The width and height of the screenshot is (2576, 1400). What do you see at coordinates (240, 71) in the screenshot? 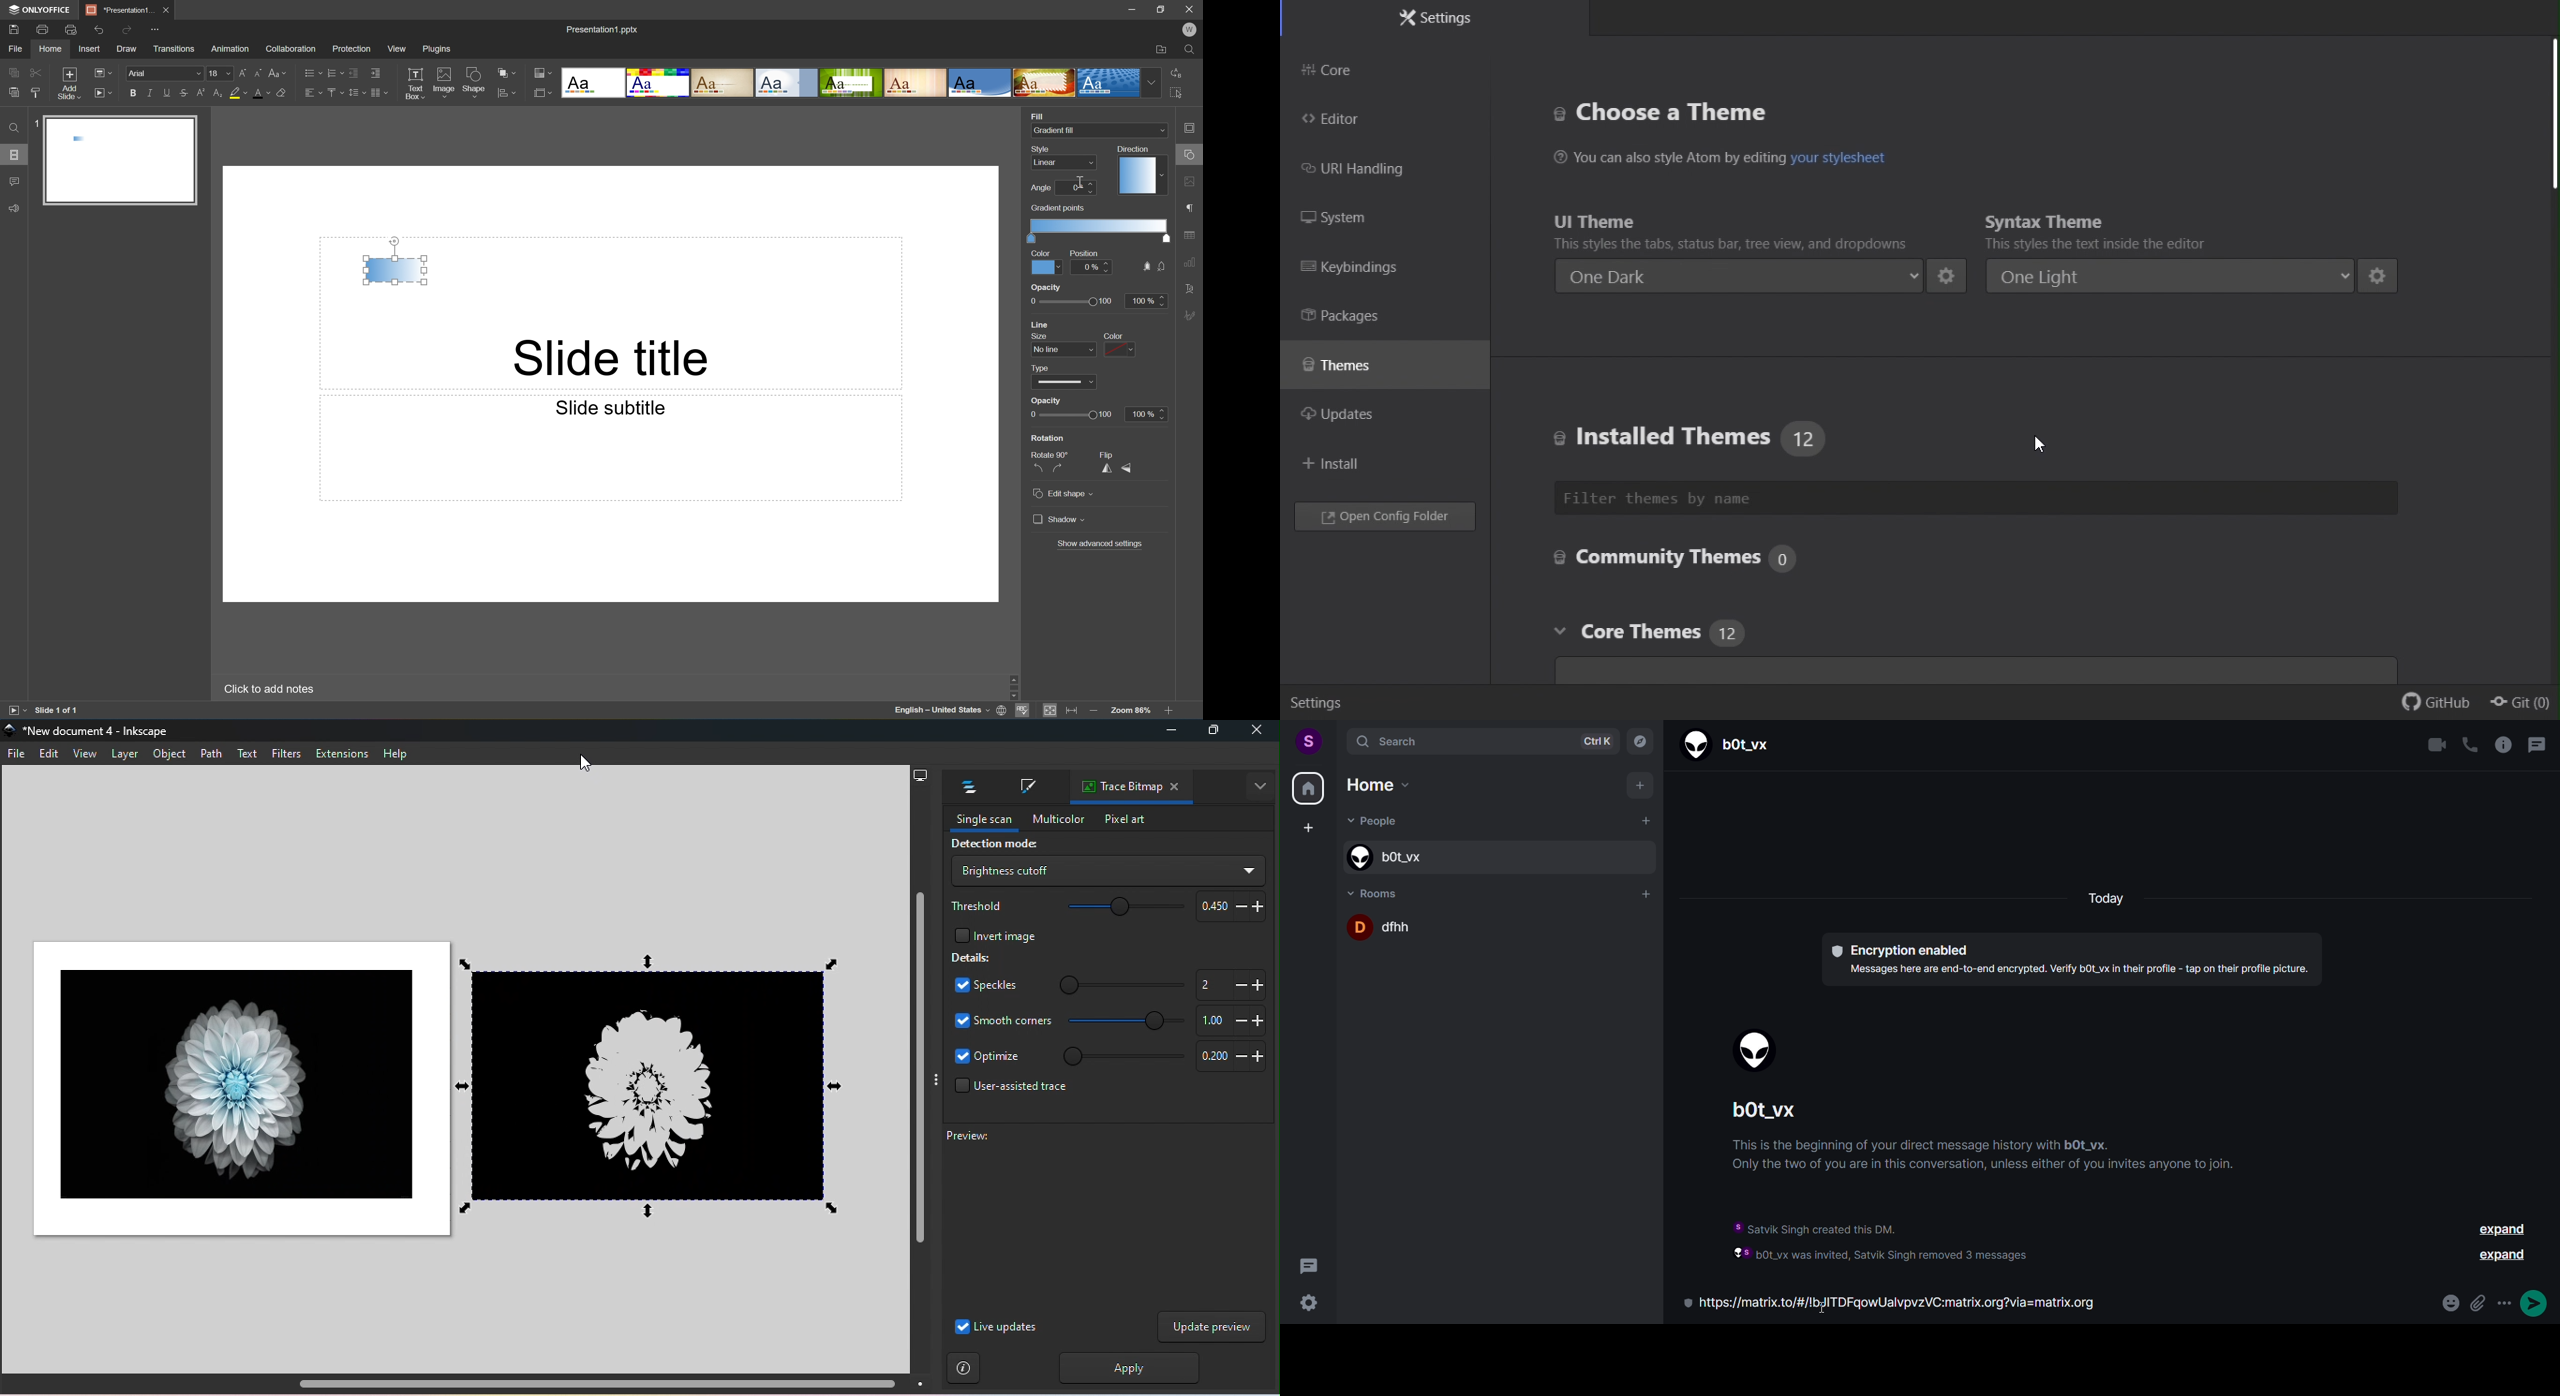
I see `Increment font size` at bounding box center [240, 71].